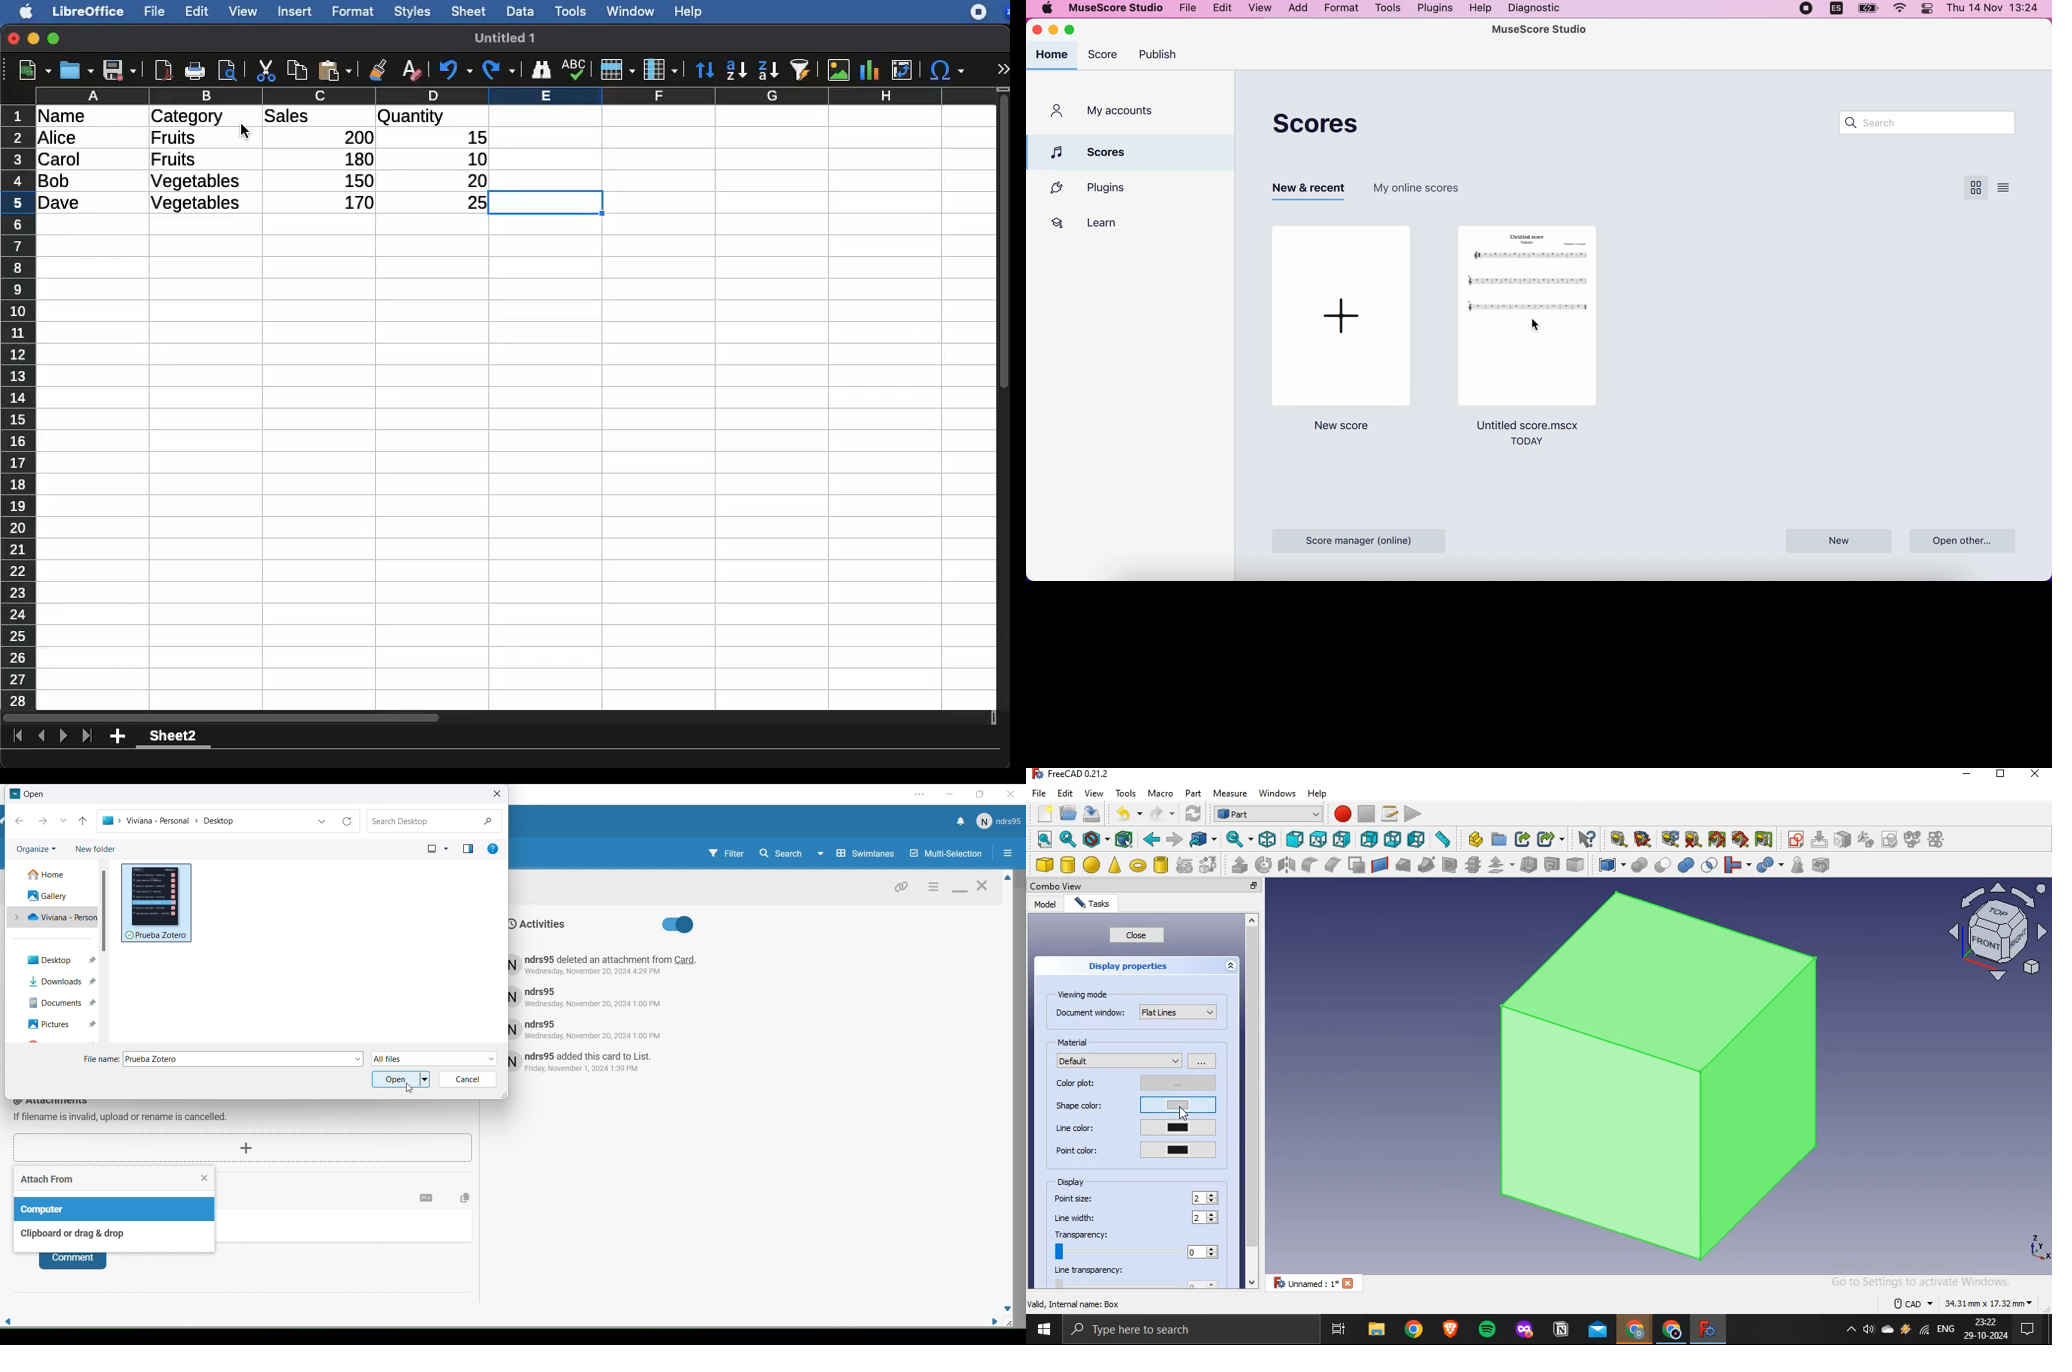 The width and height of the screenshot is (2072, 1372). Describe the element at coordinates (1044, 812) in the screenshot. I see `new file` at that location.